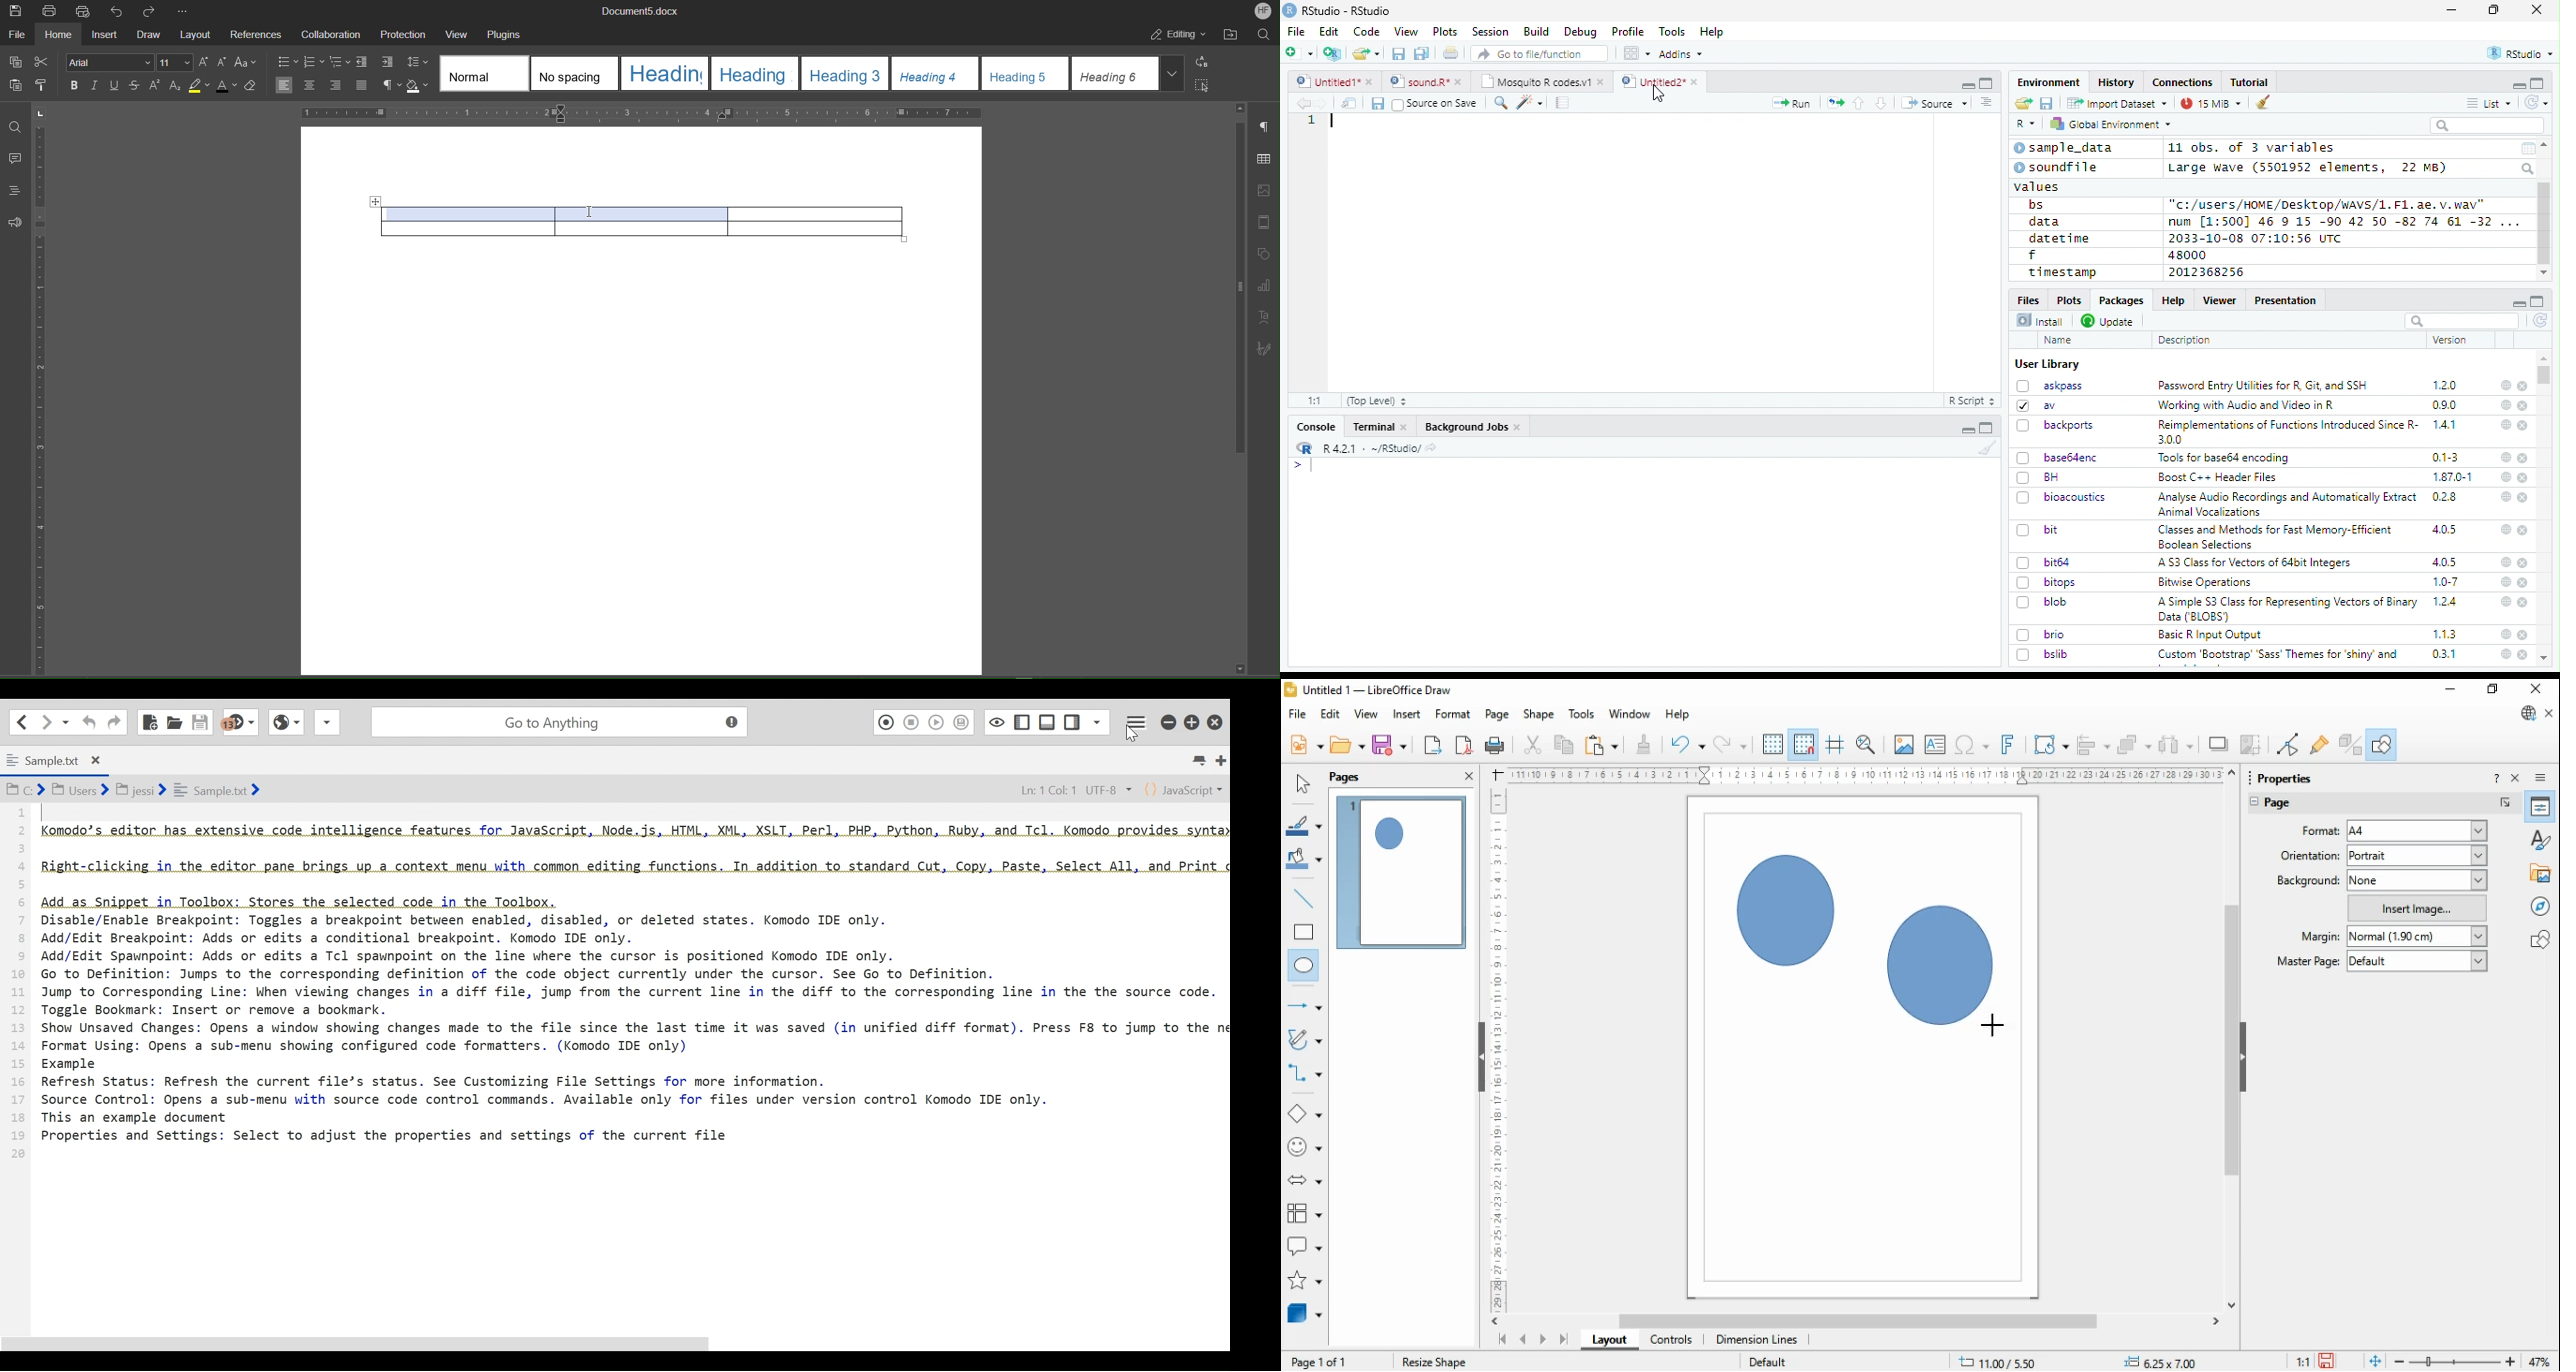 This screenshot has height=1372, width=2576. I want to click on flowchart, so click(1305, 1217).